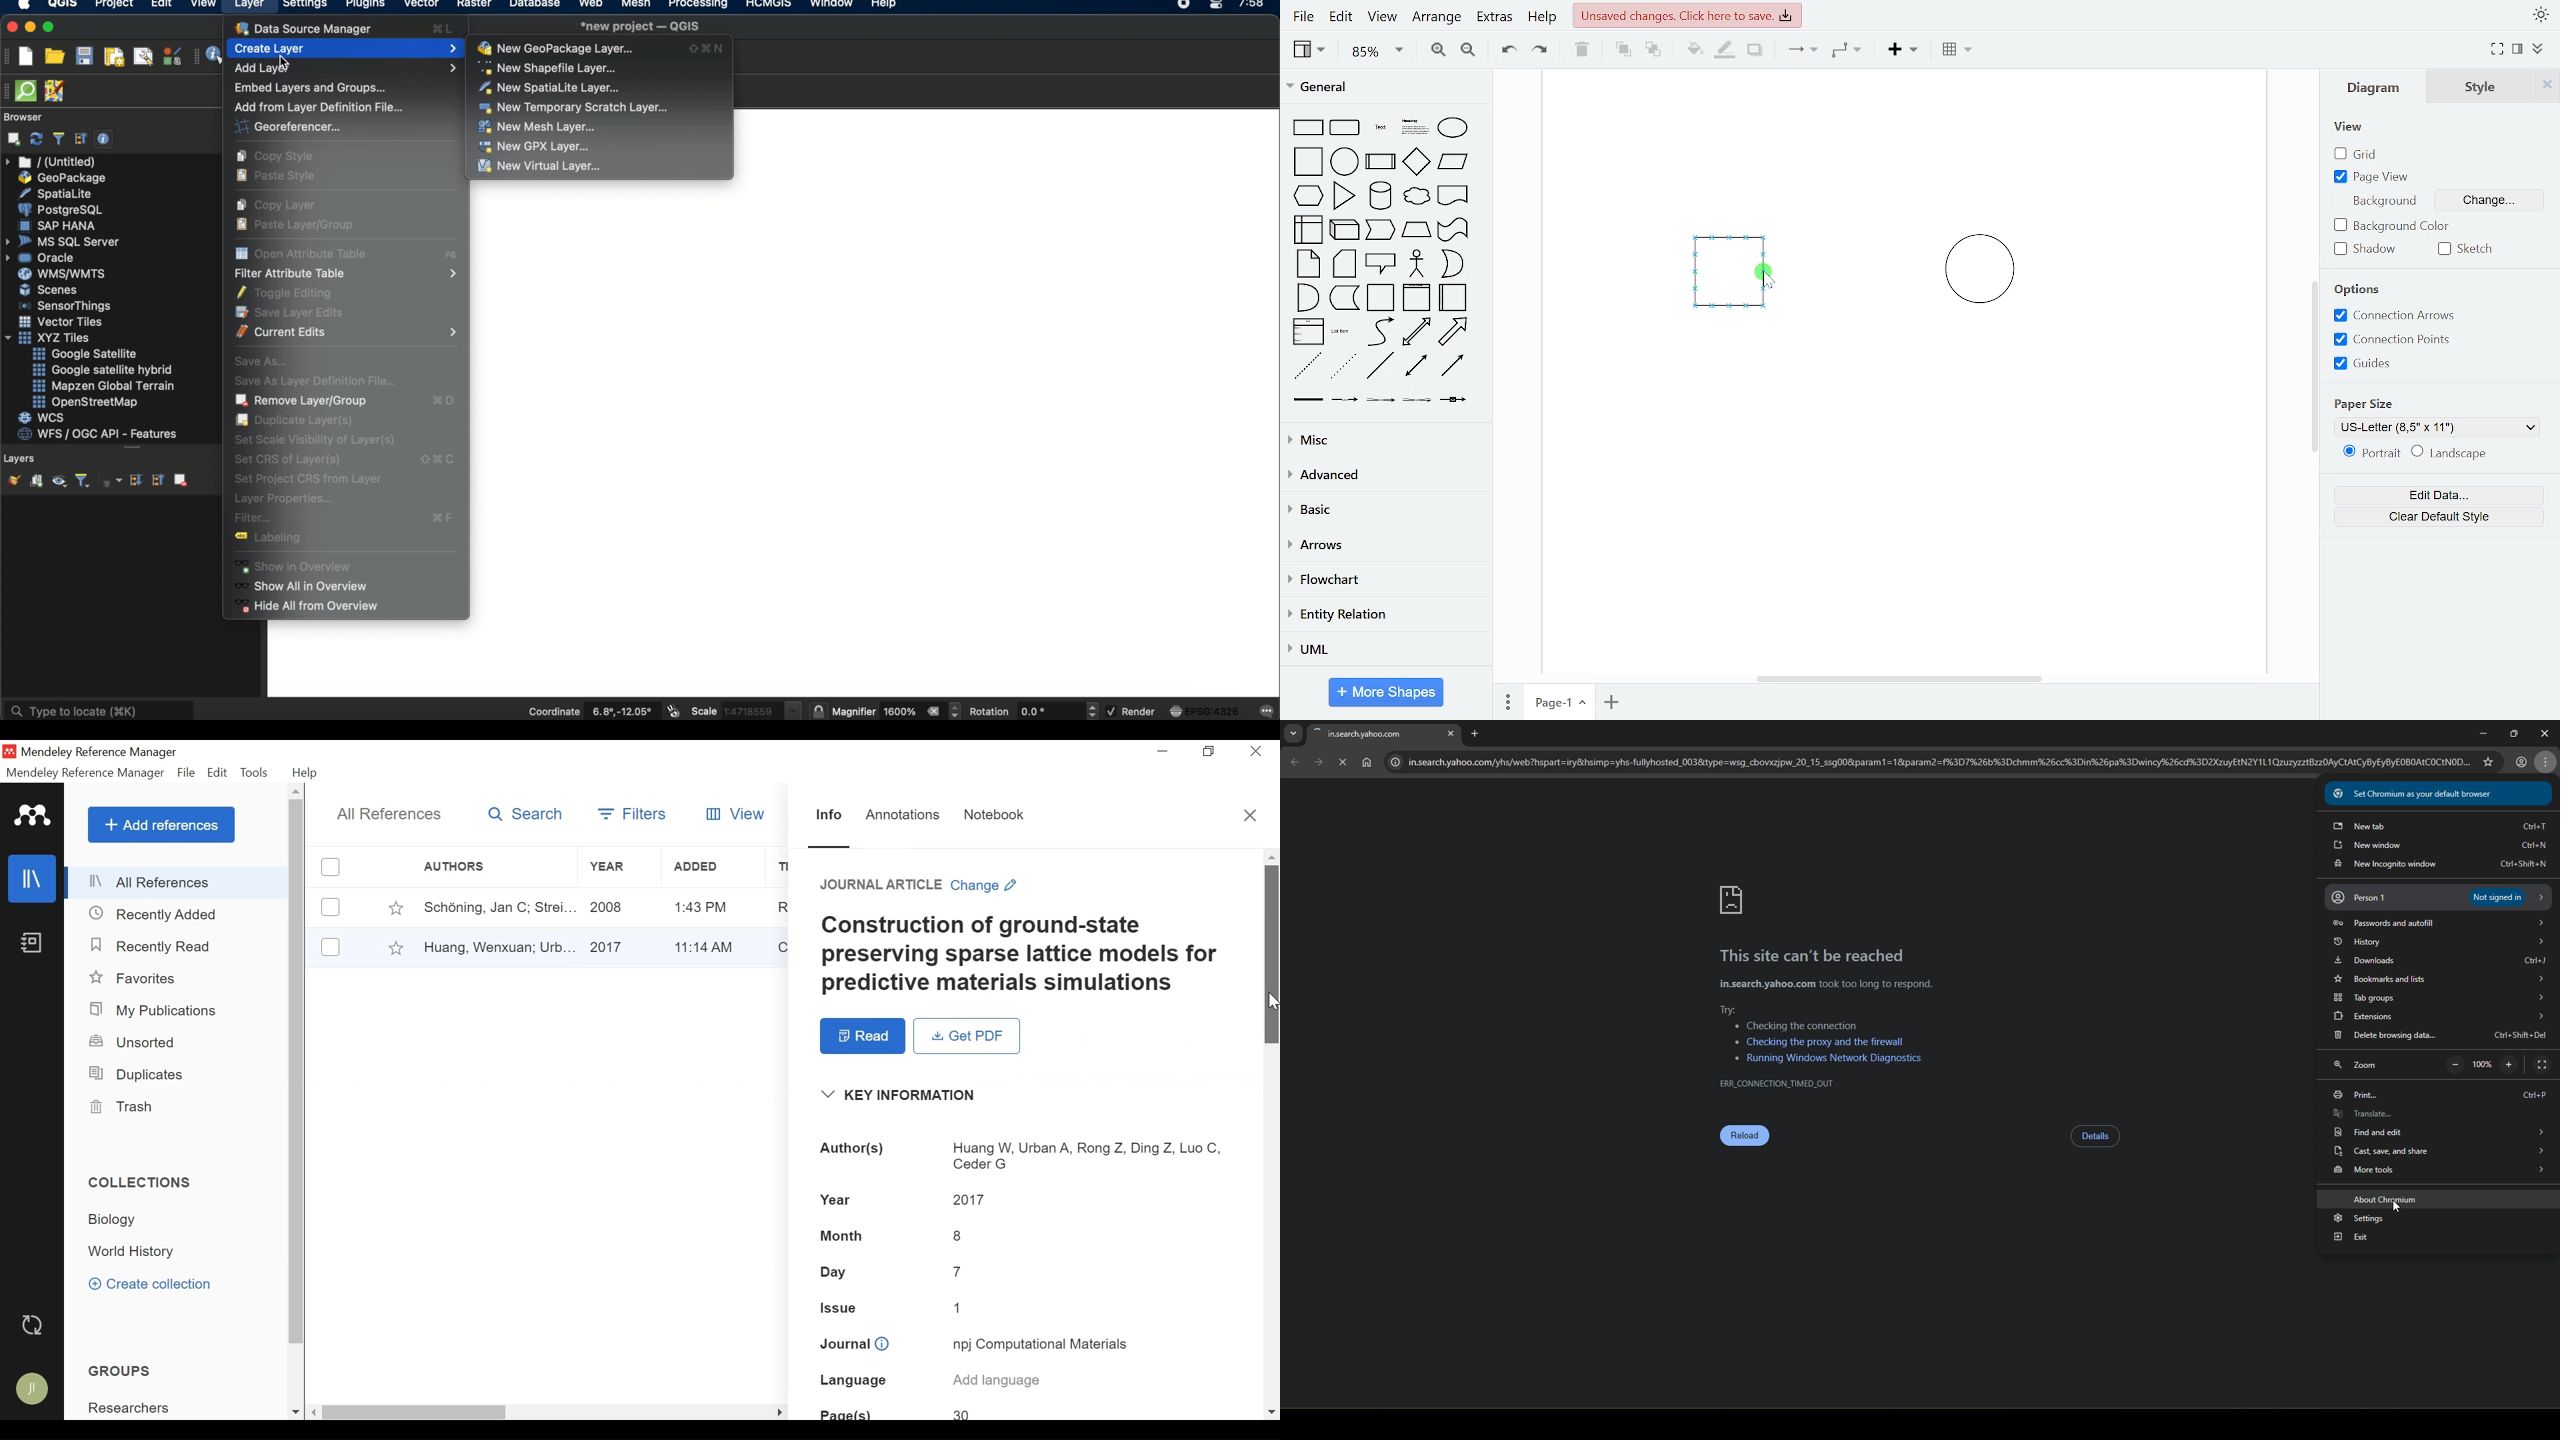 Image resolution: width=2576 pixels, height=1456 pixels. Describe the element at coordinates (287, 126) in the screenshot. I see `georeferencer` at that location.